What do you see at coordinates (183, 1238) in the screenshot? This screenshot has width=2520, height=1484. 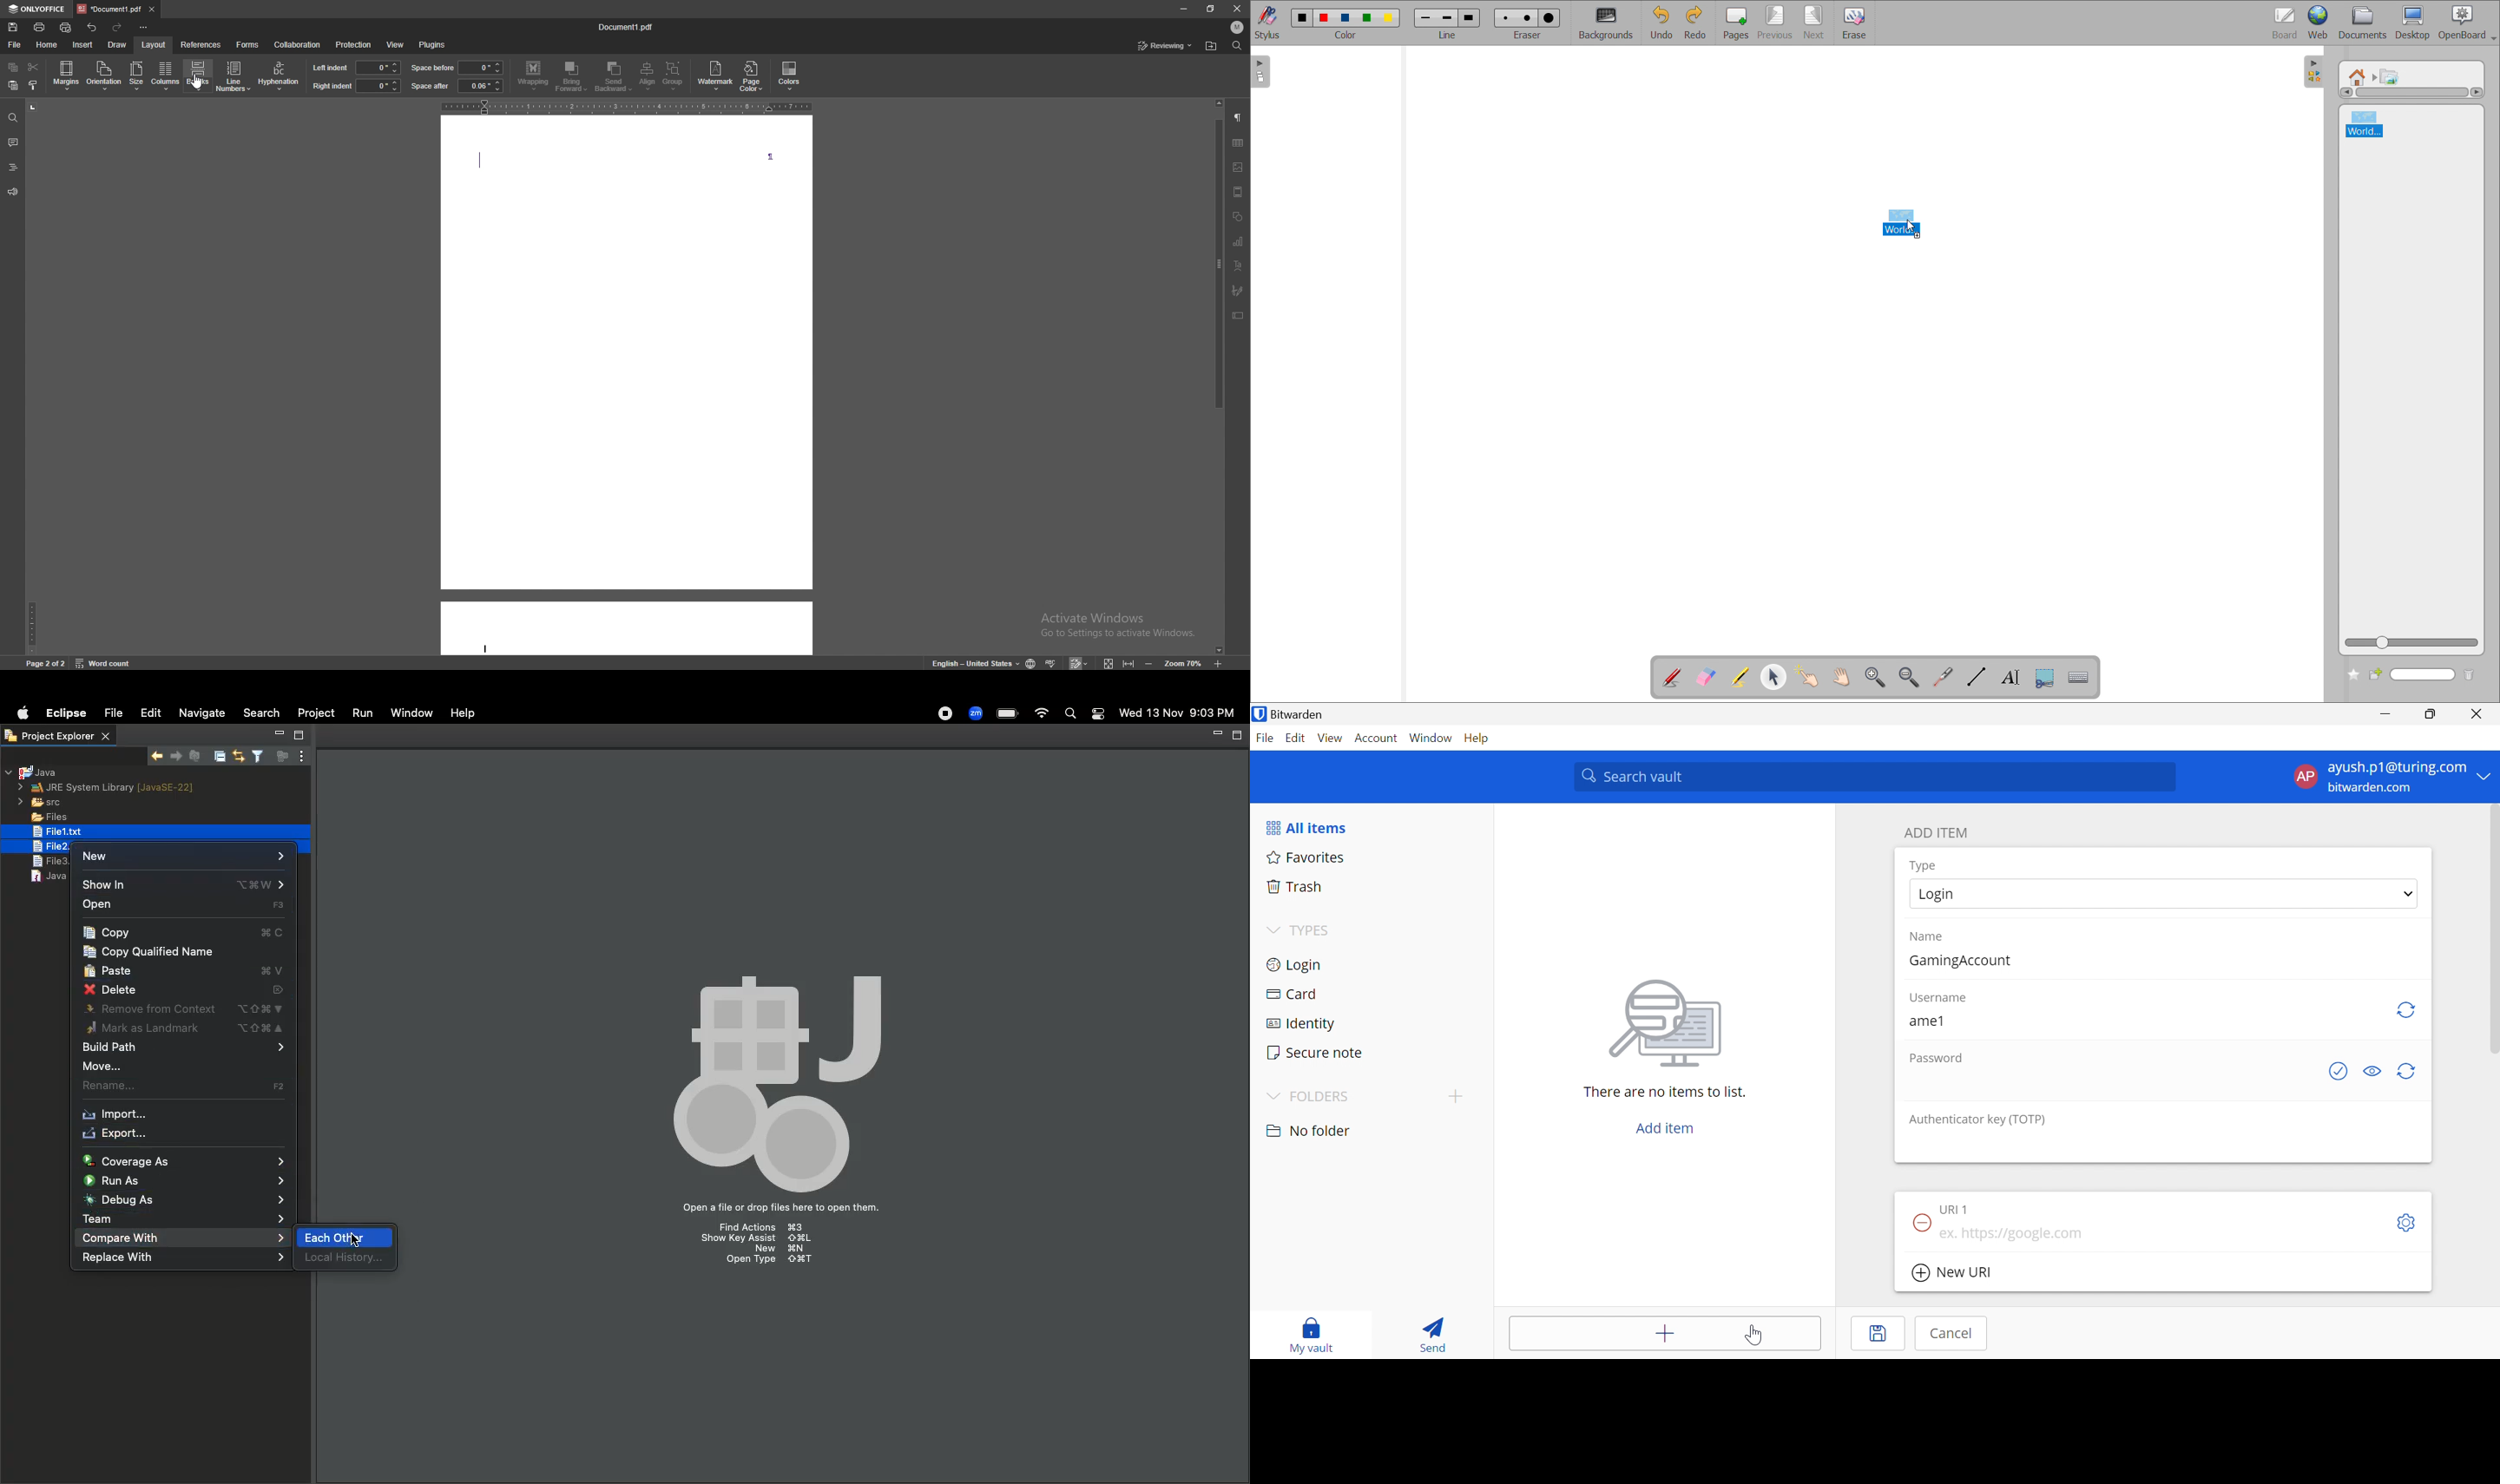 I see `Compare with` at bounding box center [183, 1238].